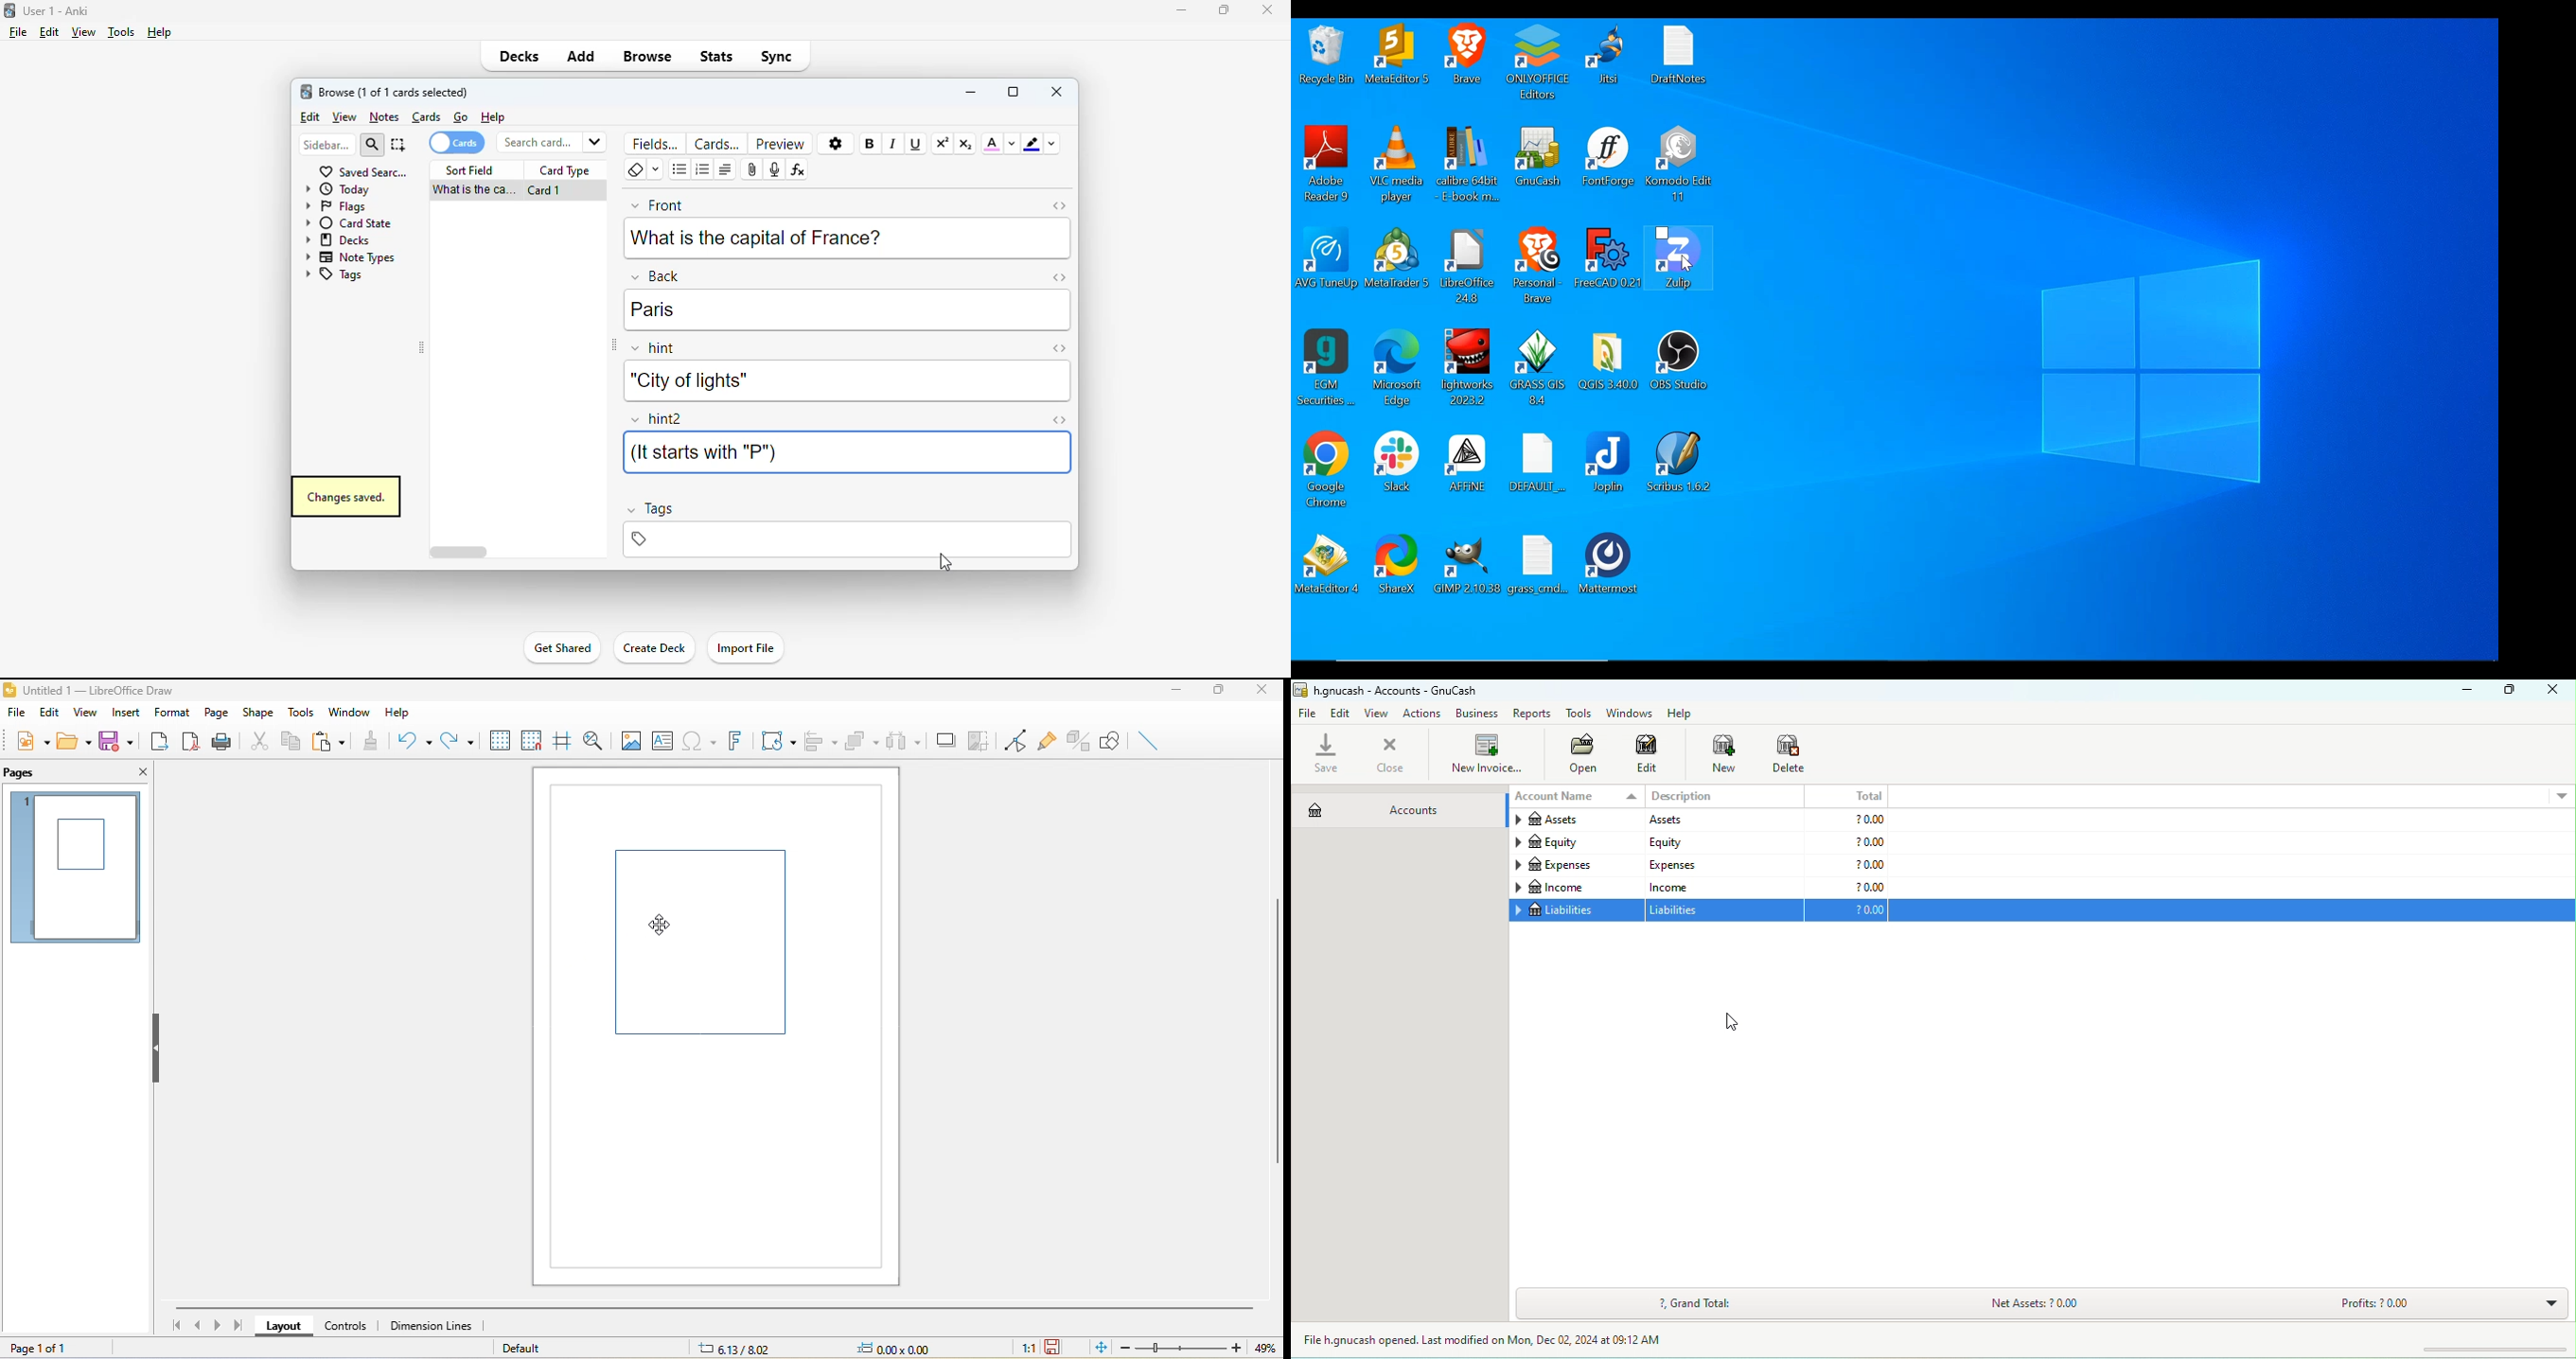 The image size is (2576, 1372). What do you see at coordinates (942, 144) in the screenshot?
I see `superscript` at bounding box center [942, 144].